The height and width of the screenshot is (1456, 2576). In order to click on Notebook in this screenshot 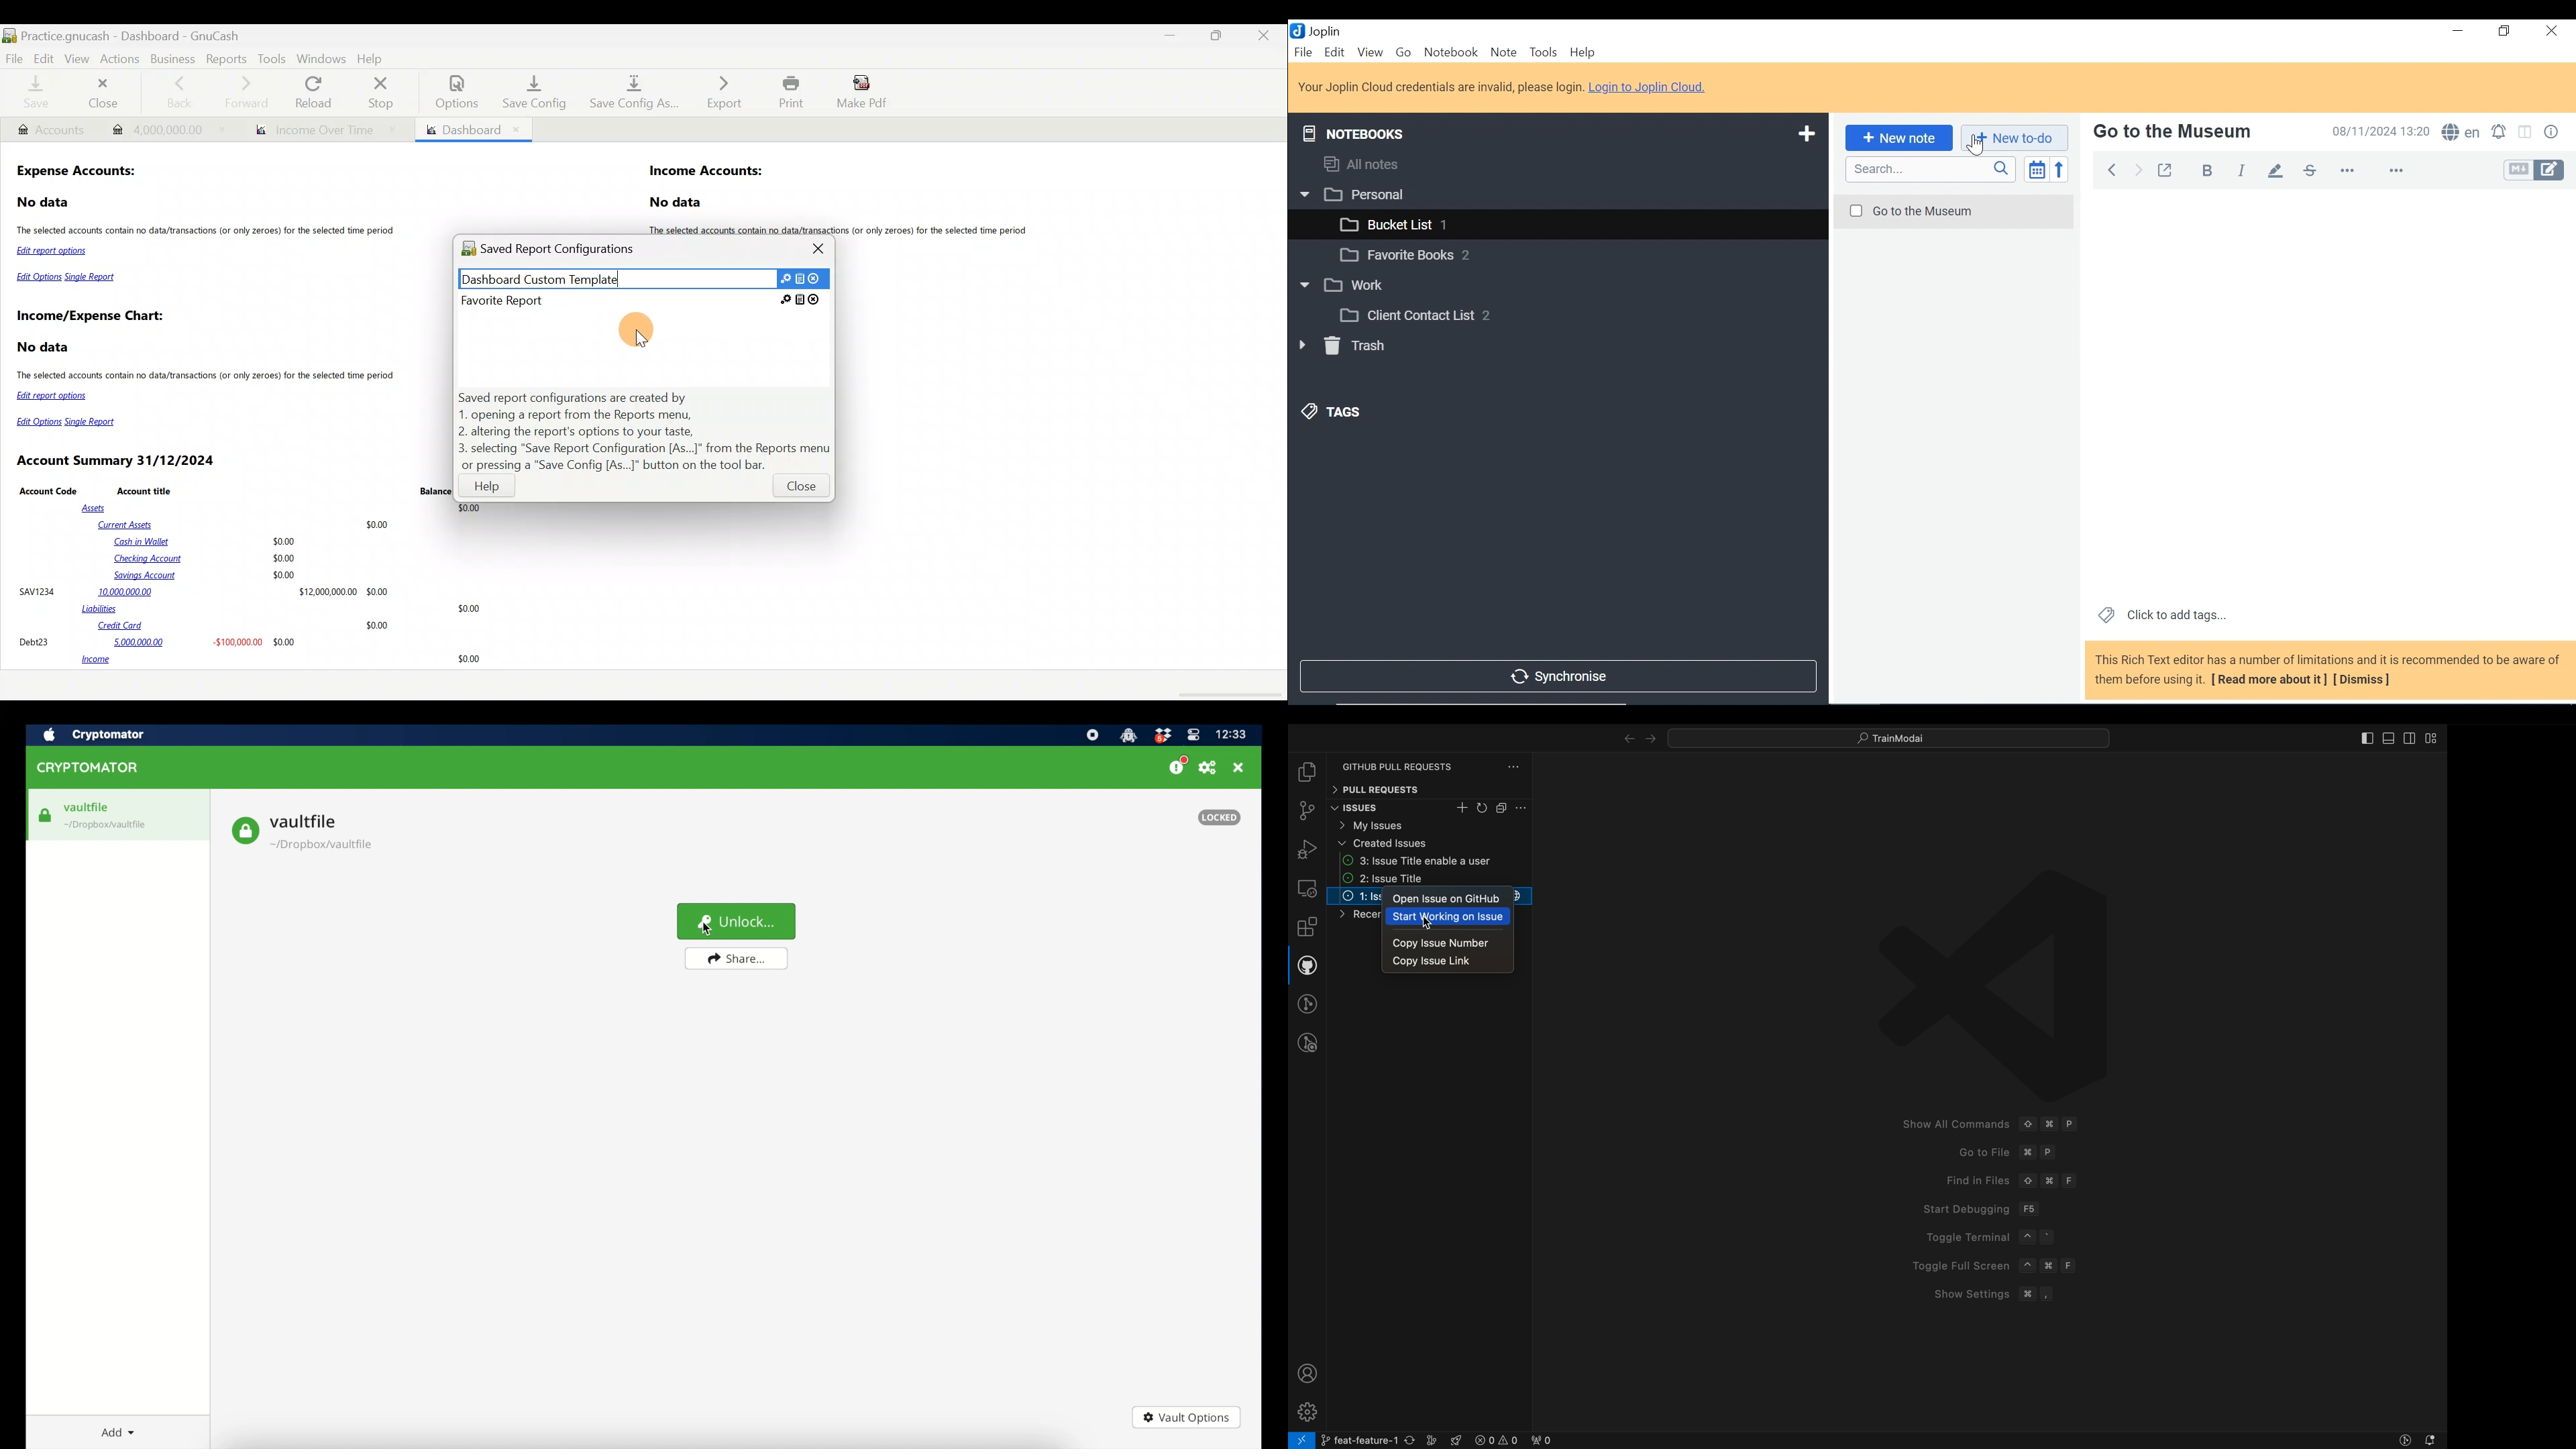, I will do `click(1578, 315)`.